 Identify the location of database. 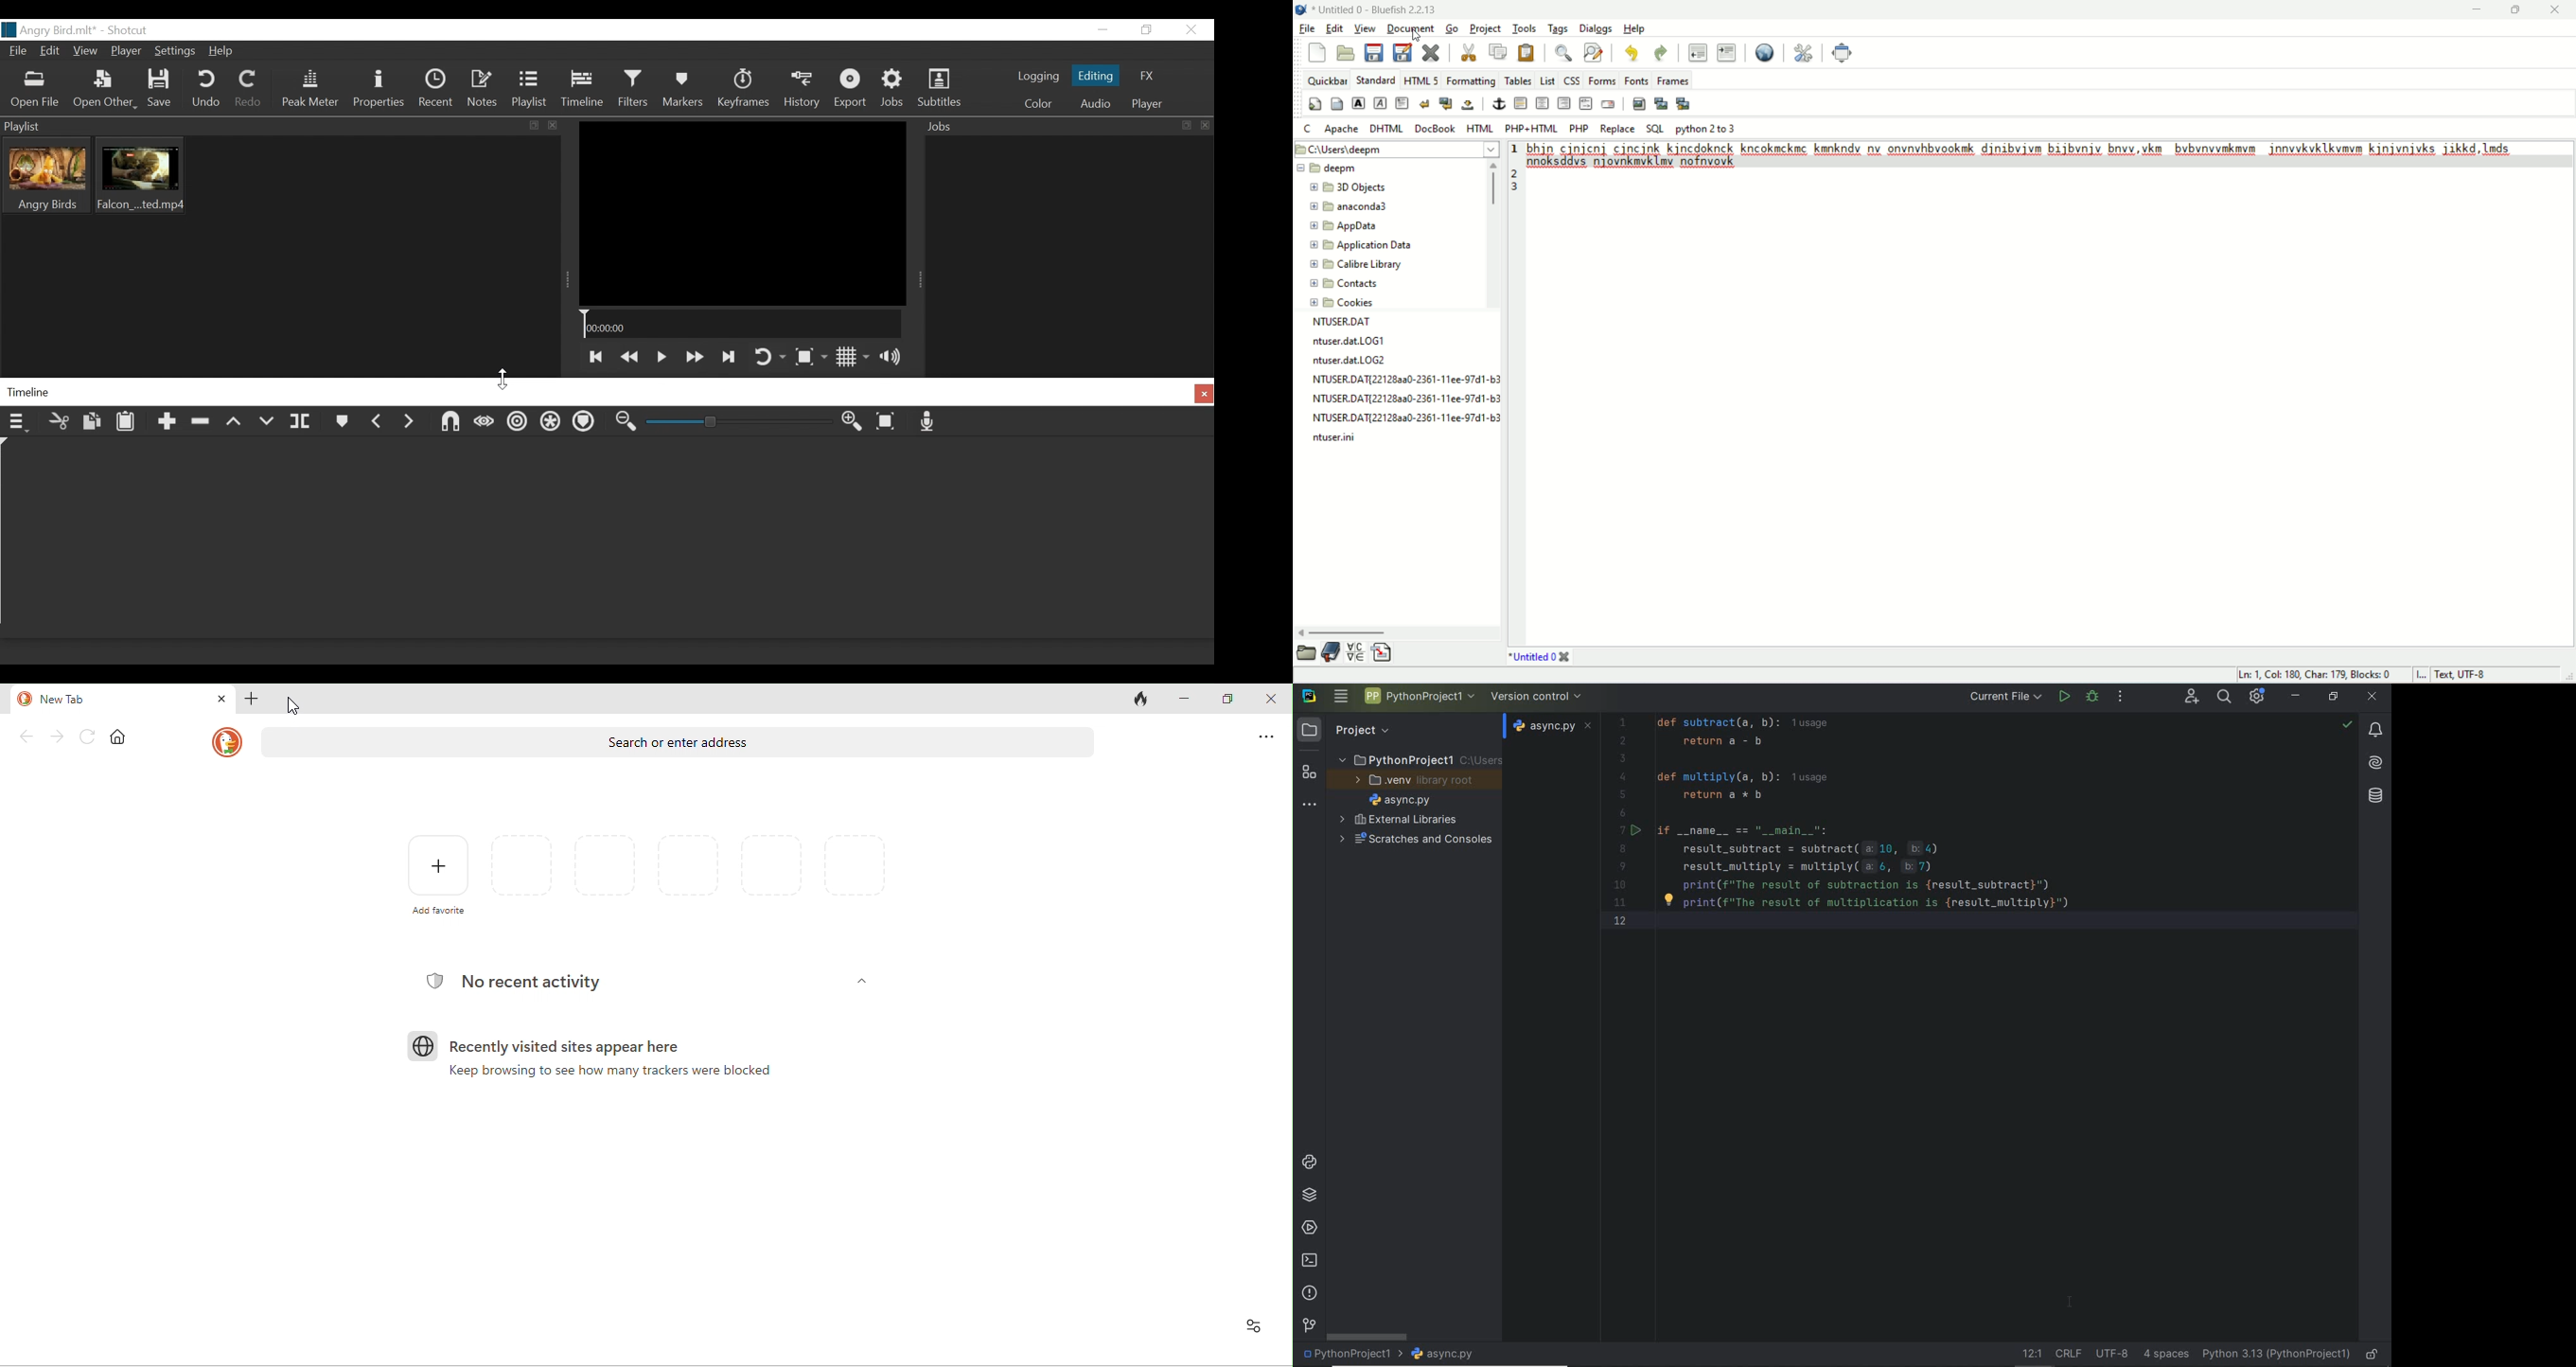
(2375, 795).